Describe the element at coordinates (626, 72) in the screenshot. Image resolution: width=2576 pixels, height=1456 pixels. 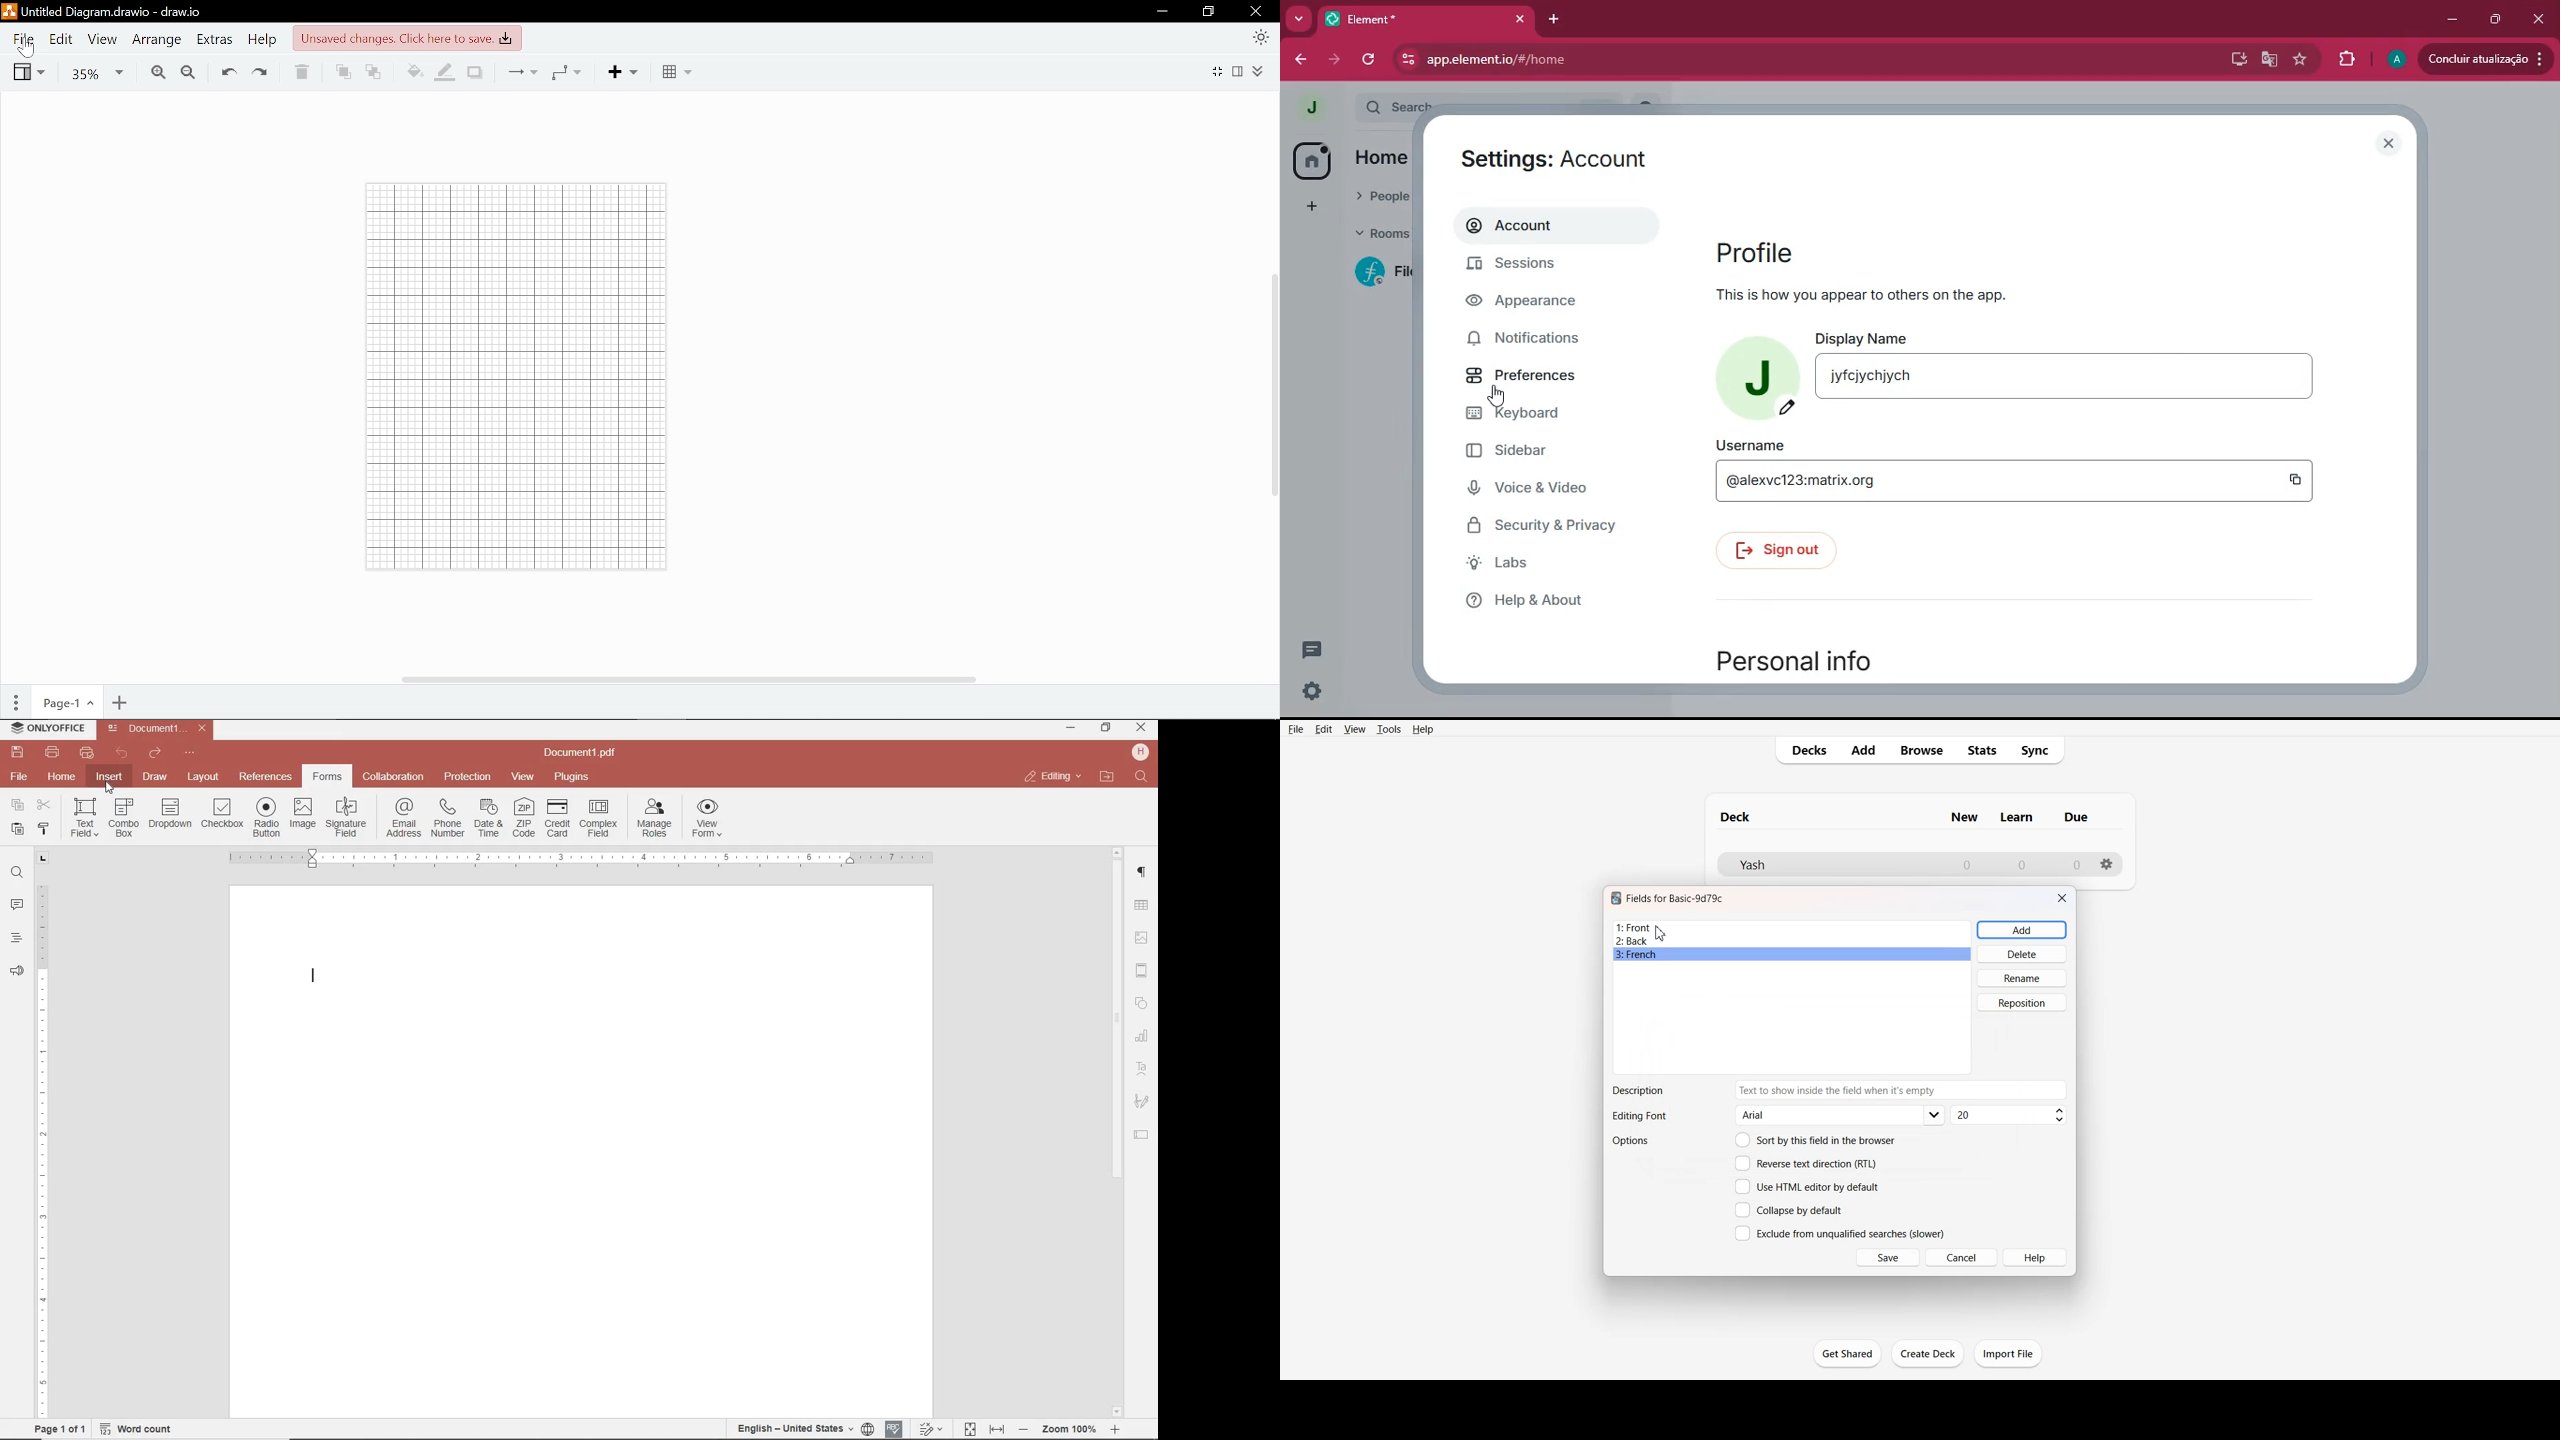
I see `Add` at that location.